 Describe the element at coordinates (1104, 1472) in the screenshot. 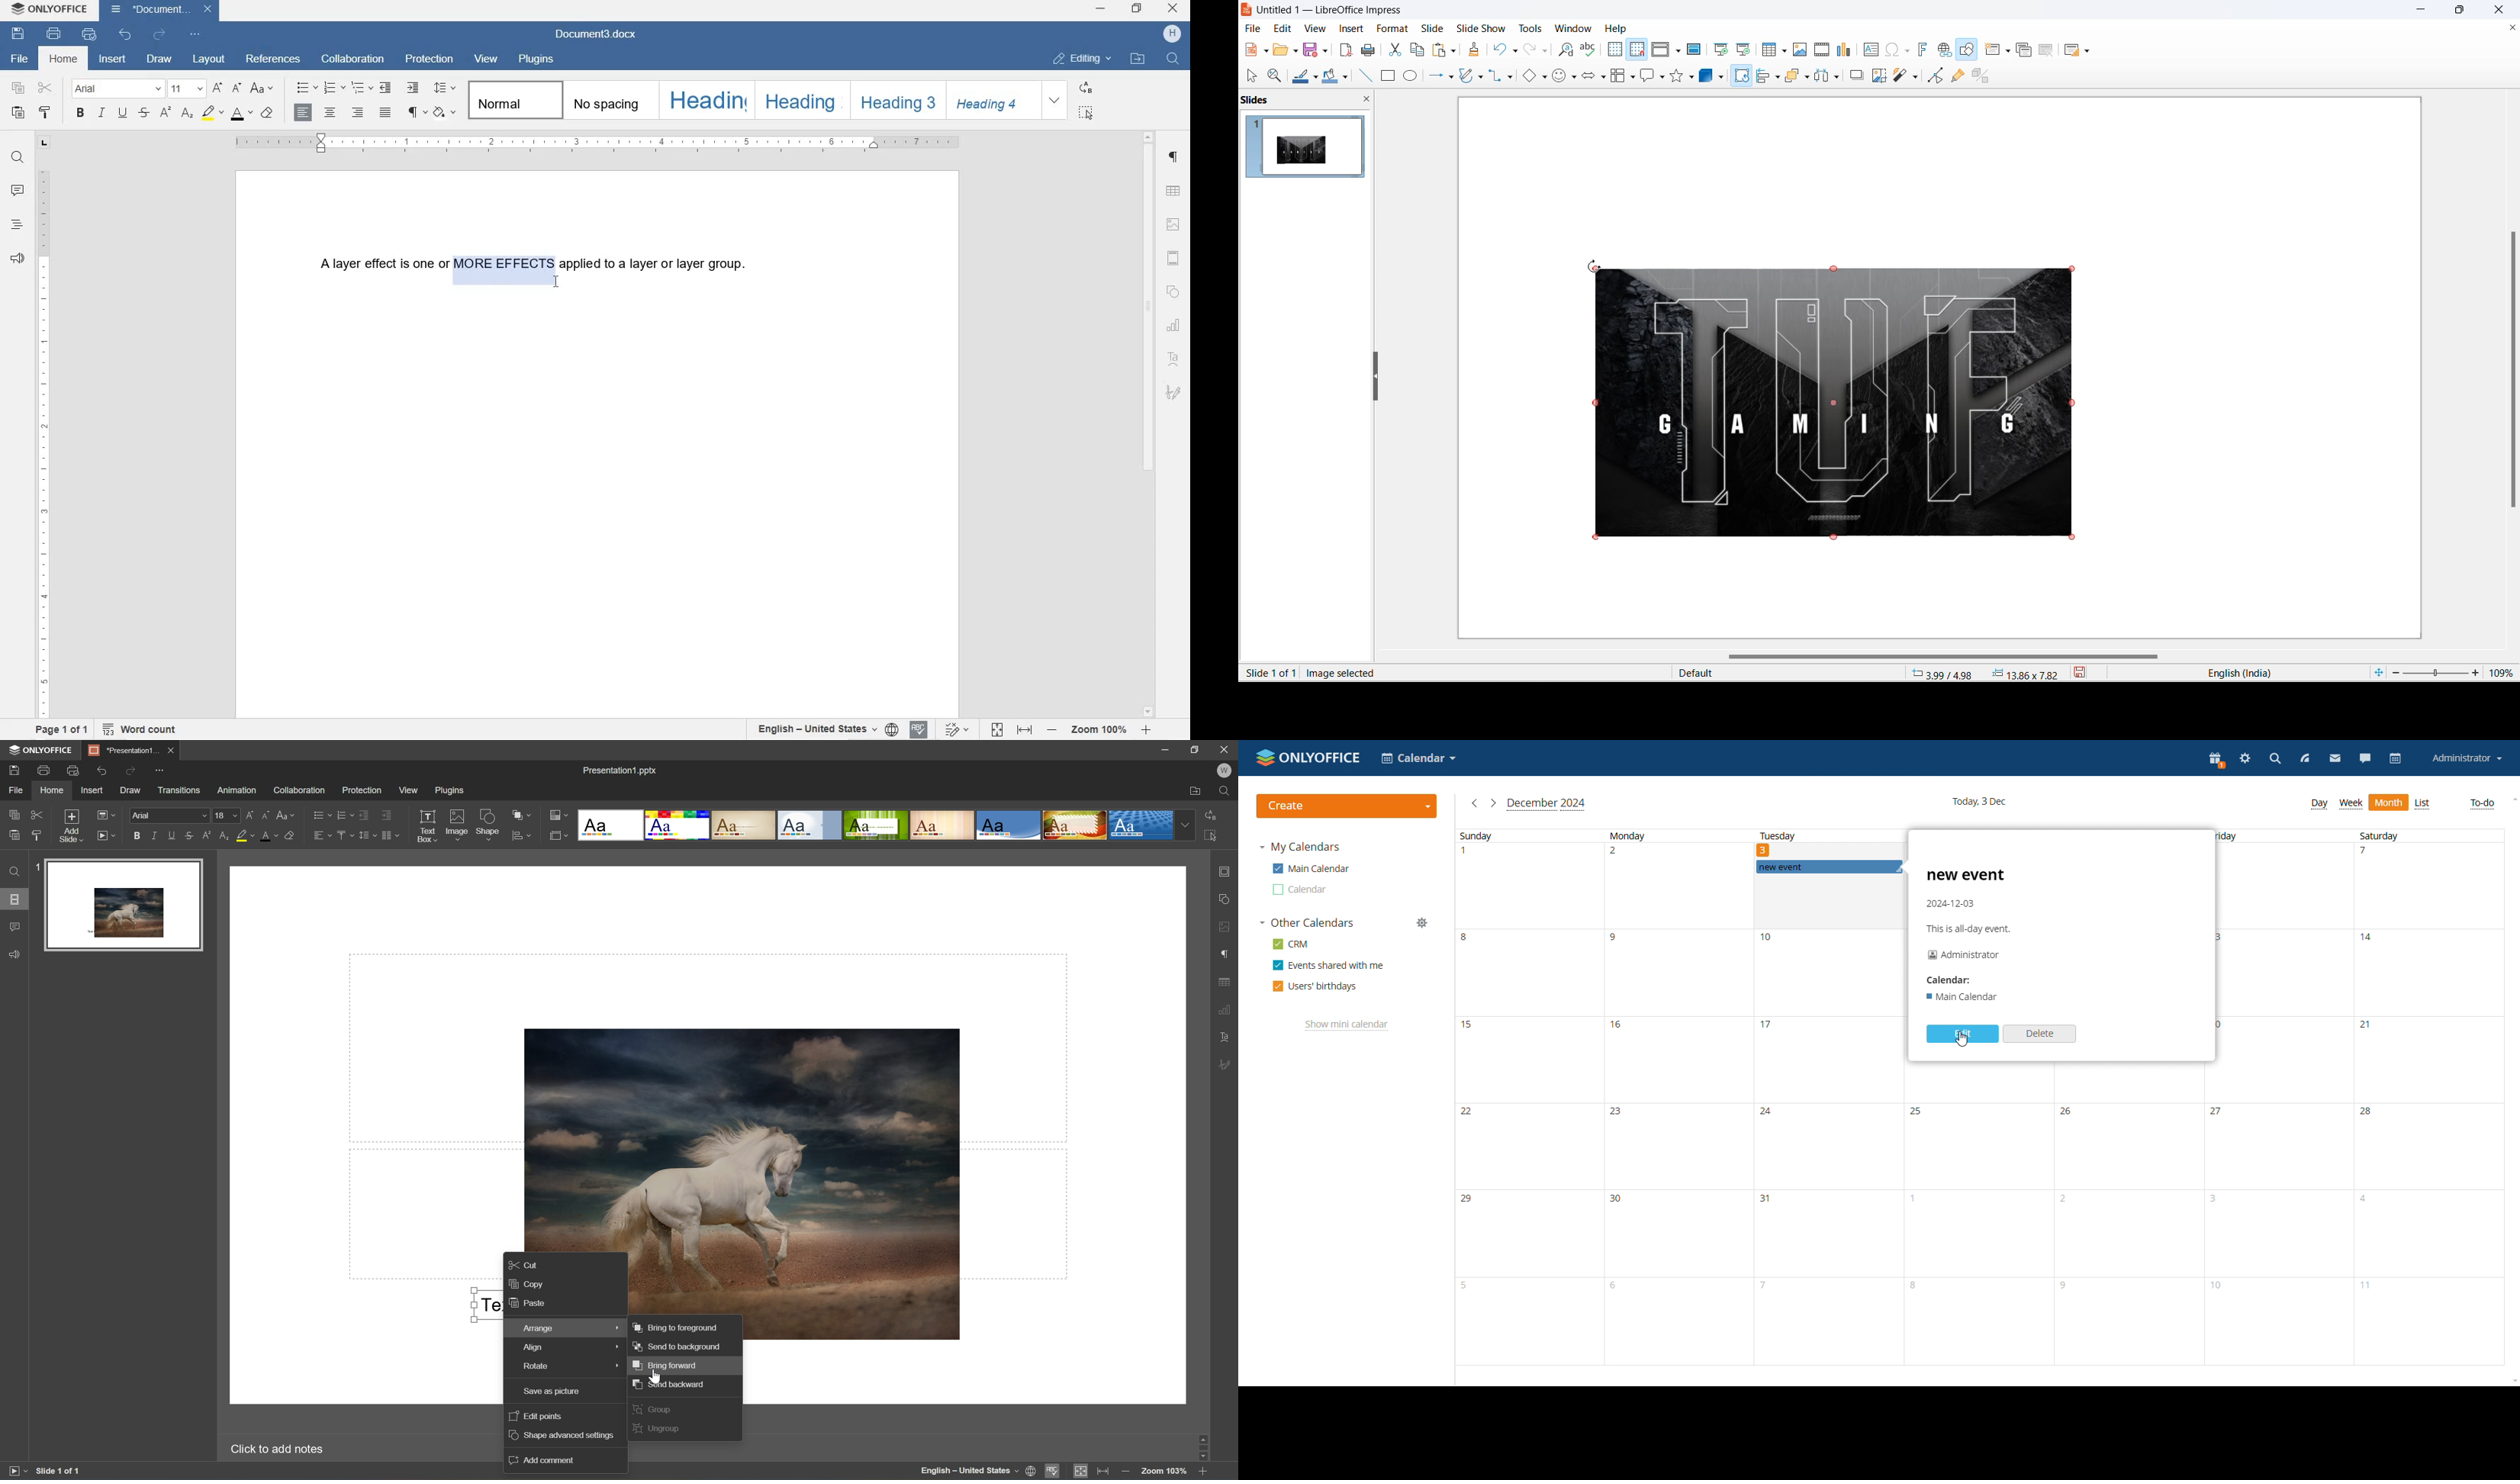

I see `Fit to width` at that location.